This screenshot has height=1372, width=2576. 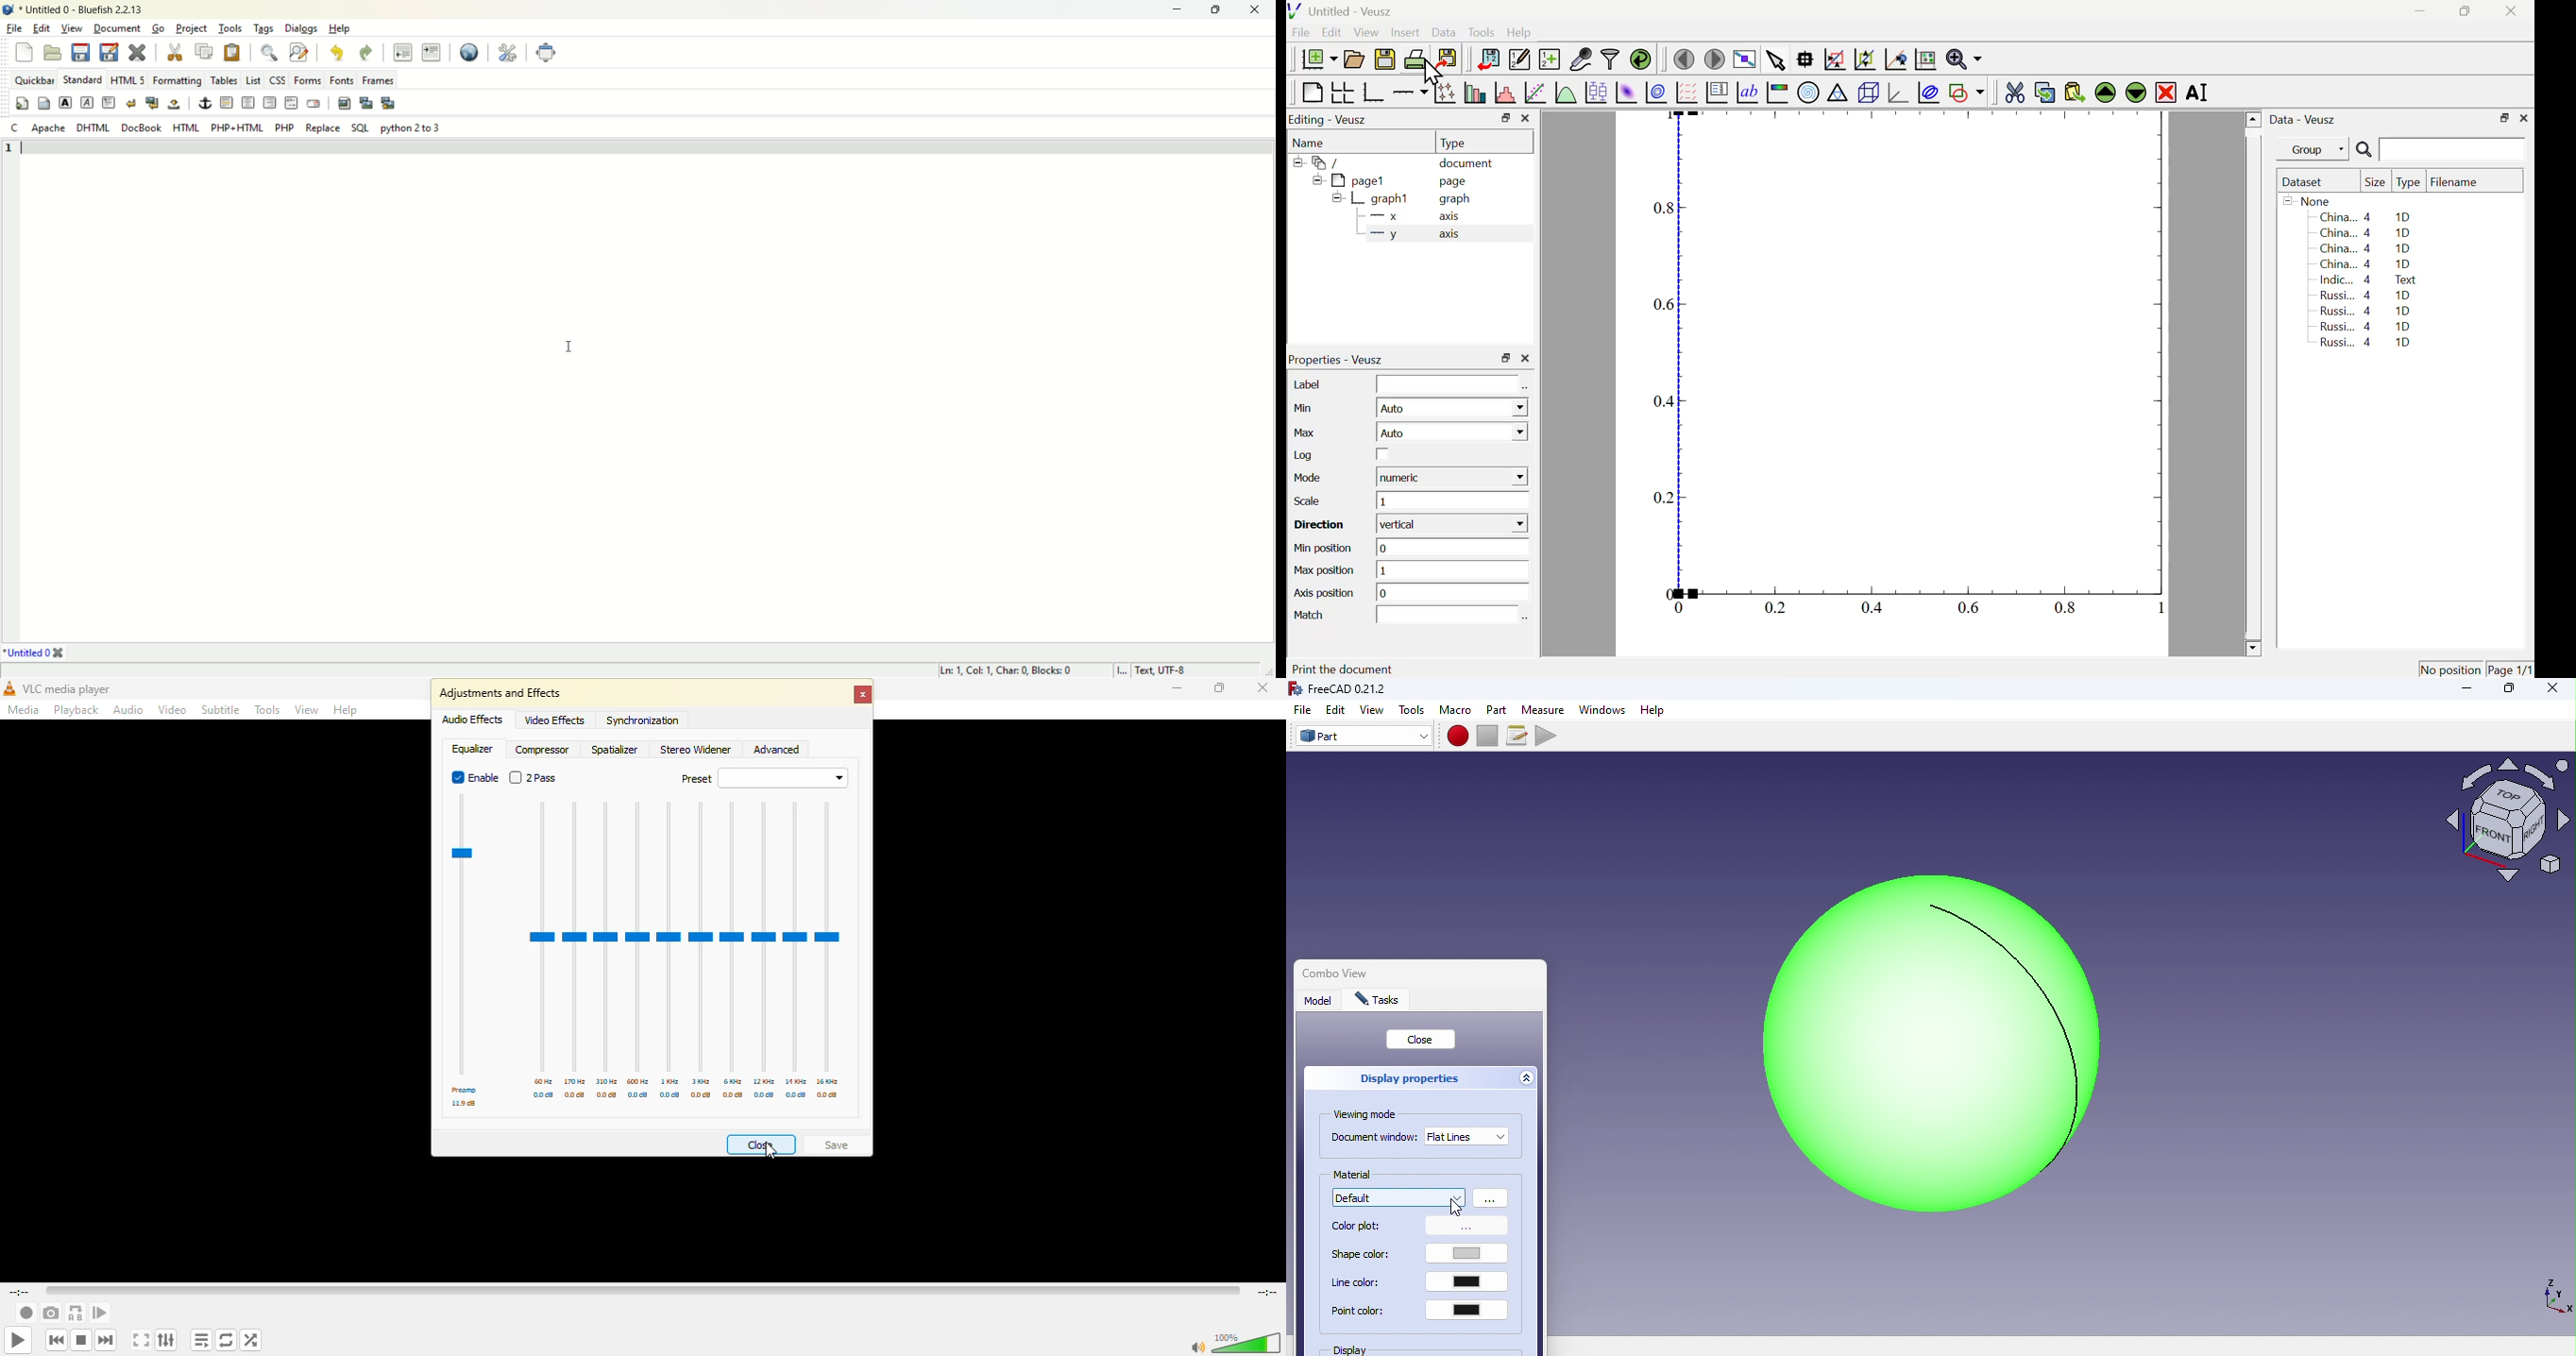 What do you see at coordinates (177, 81) in the screenshot?
I see `Formatting` at bounding box center [177, 81].